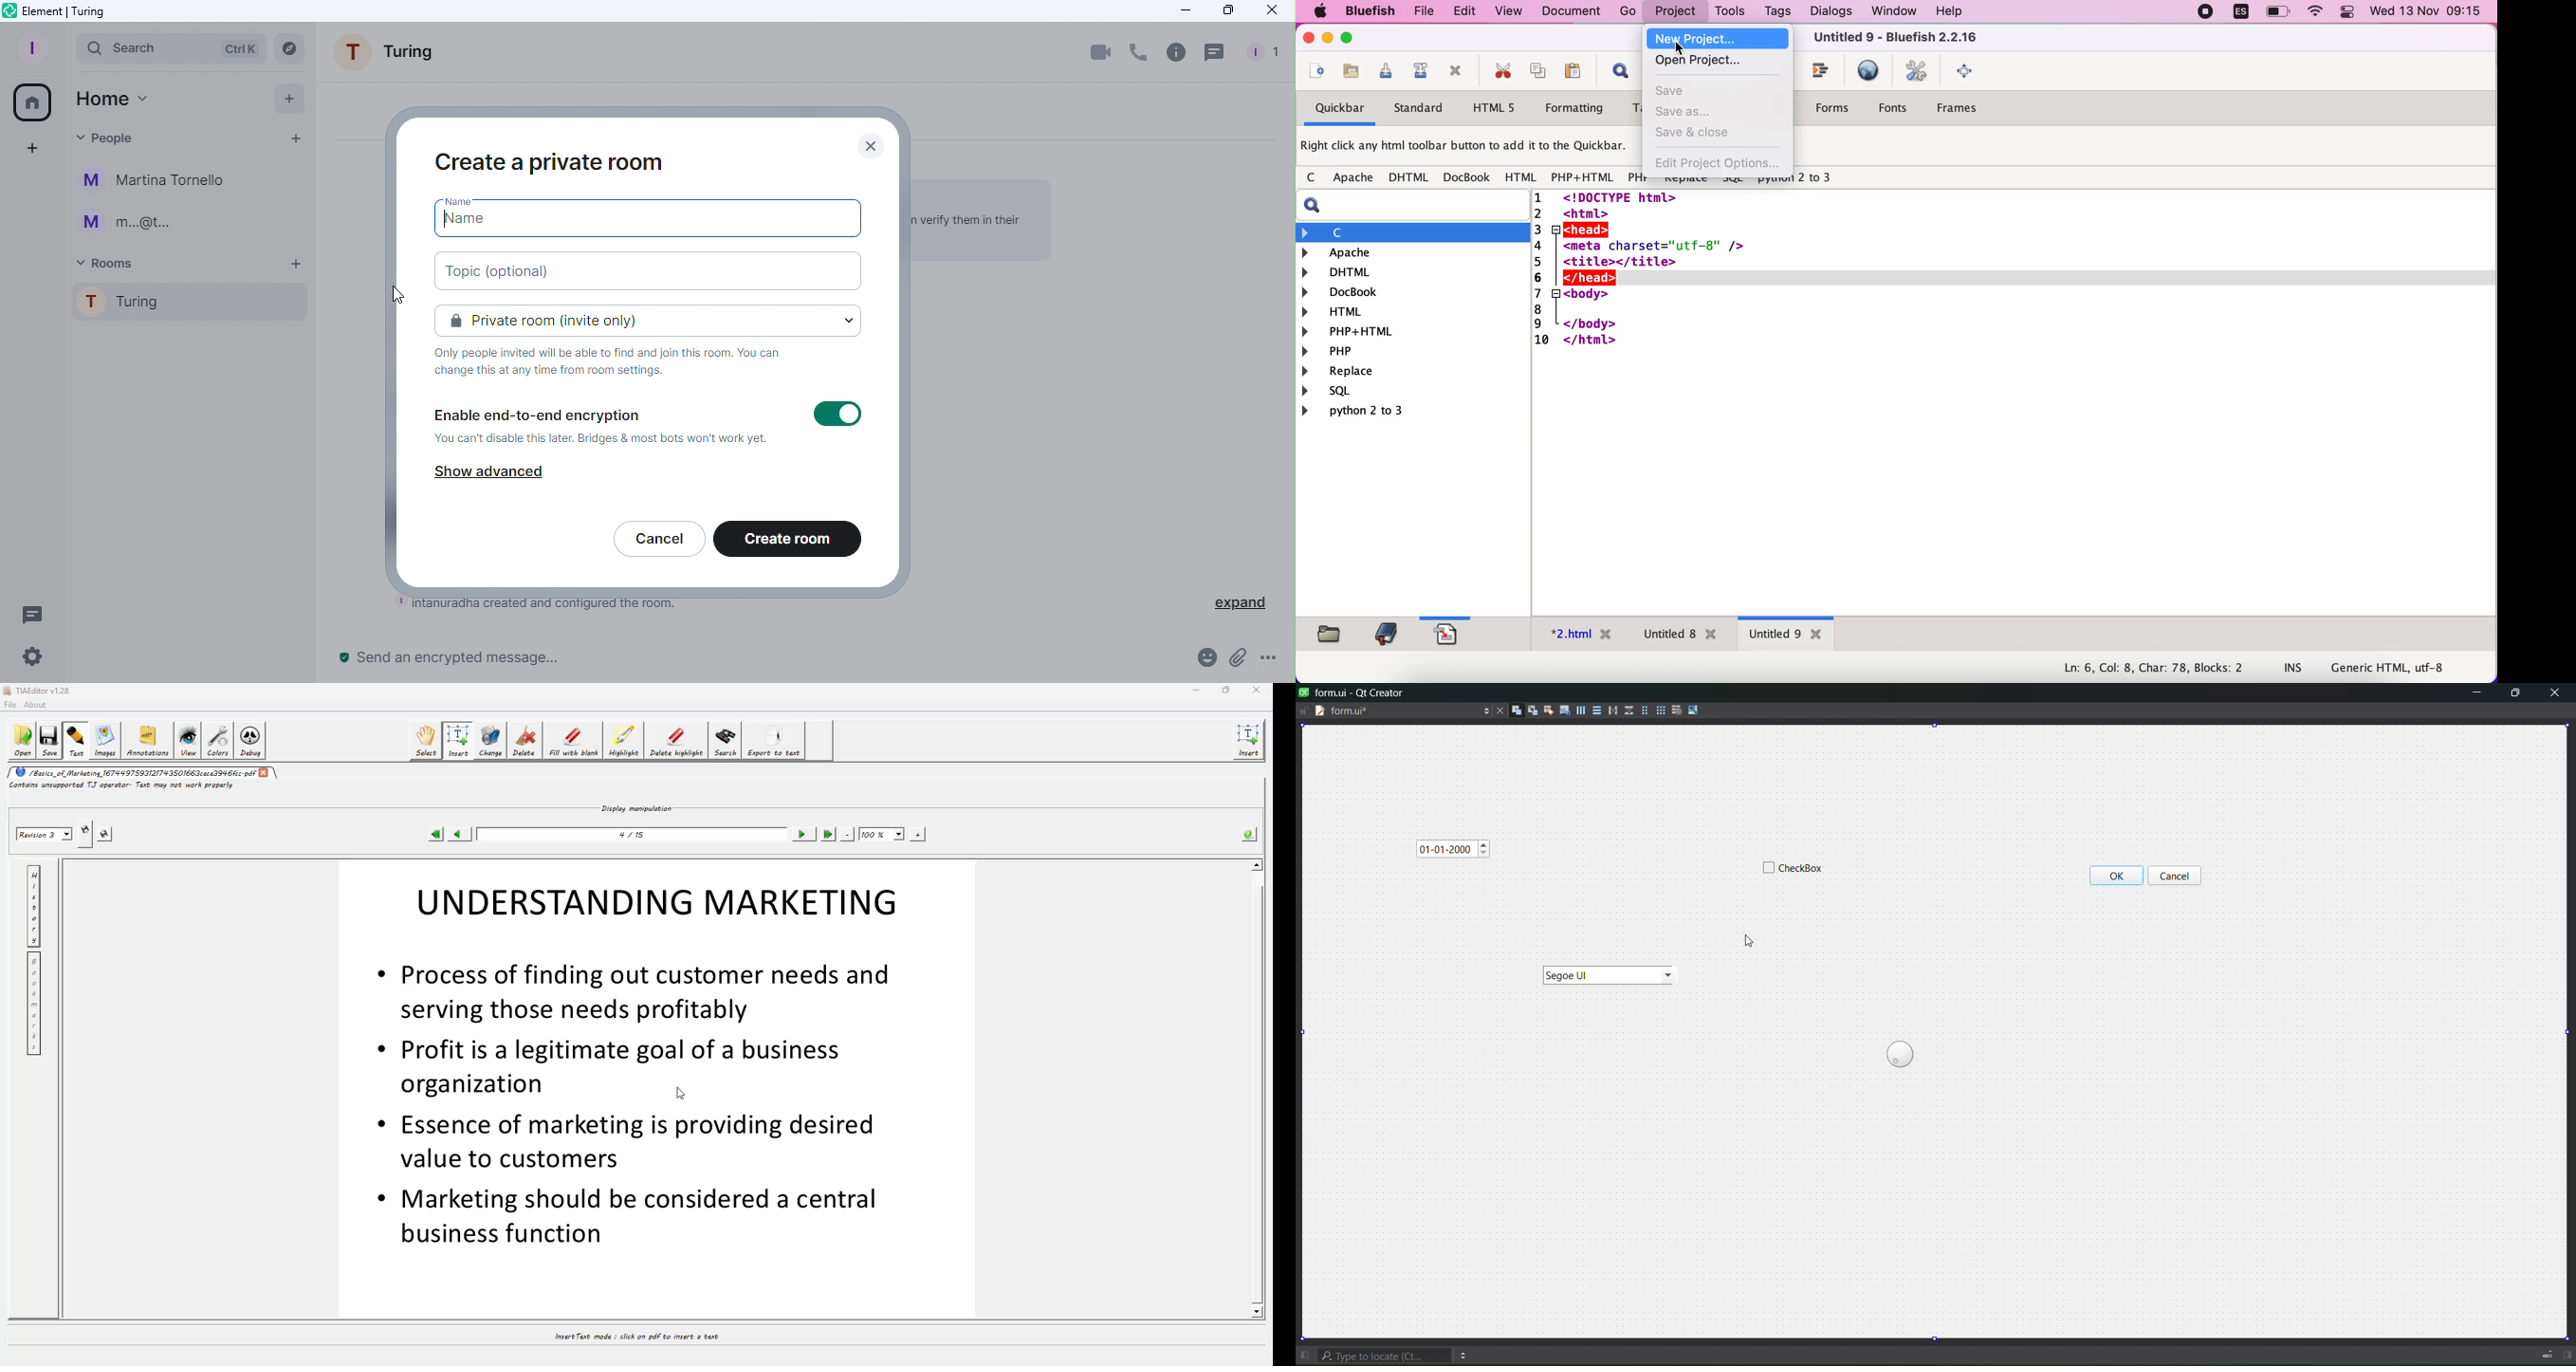 The image size is (2576, 1372). I want to click on Close, so click(1272, 12).